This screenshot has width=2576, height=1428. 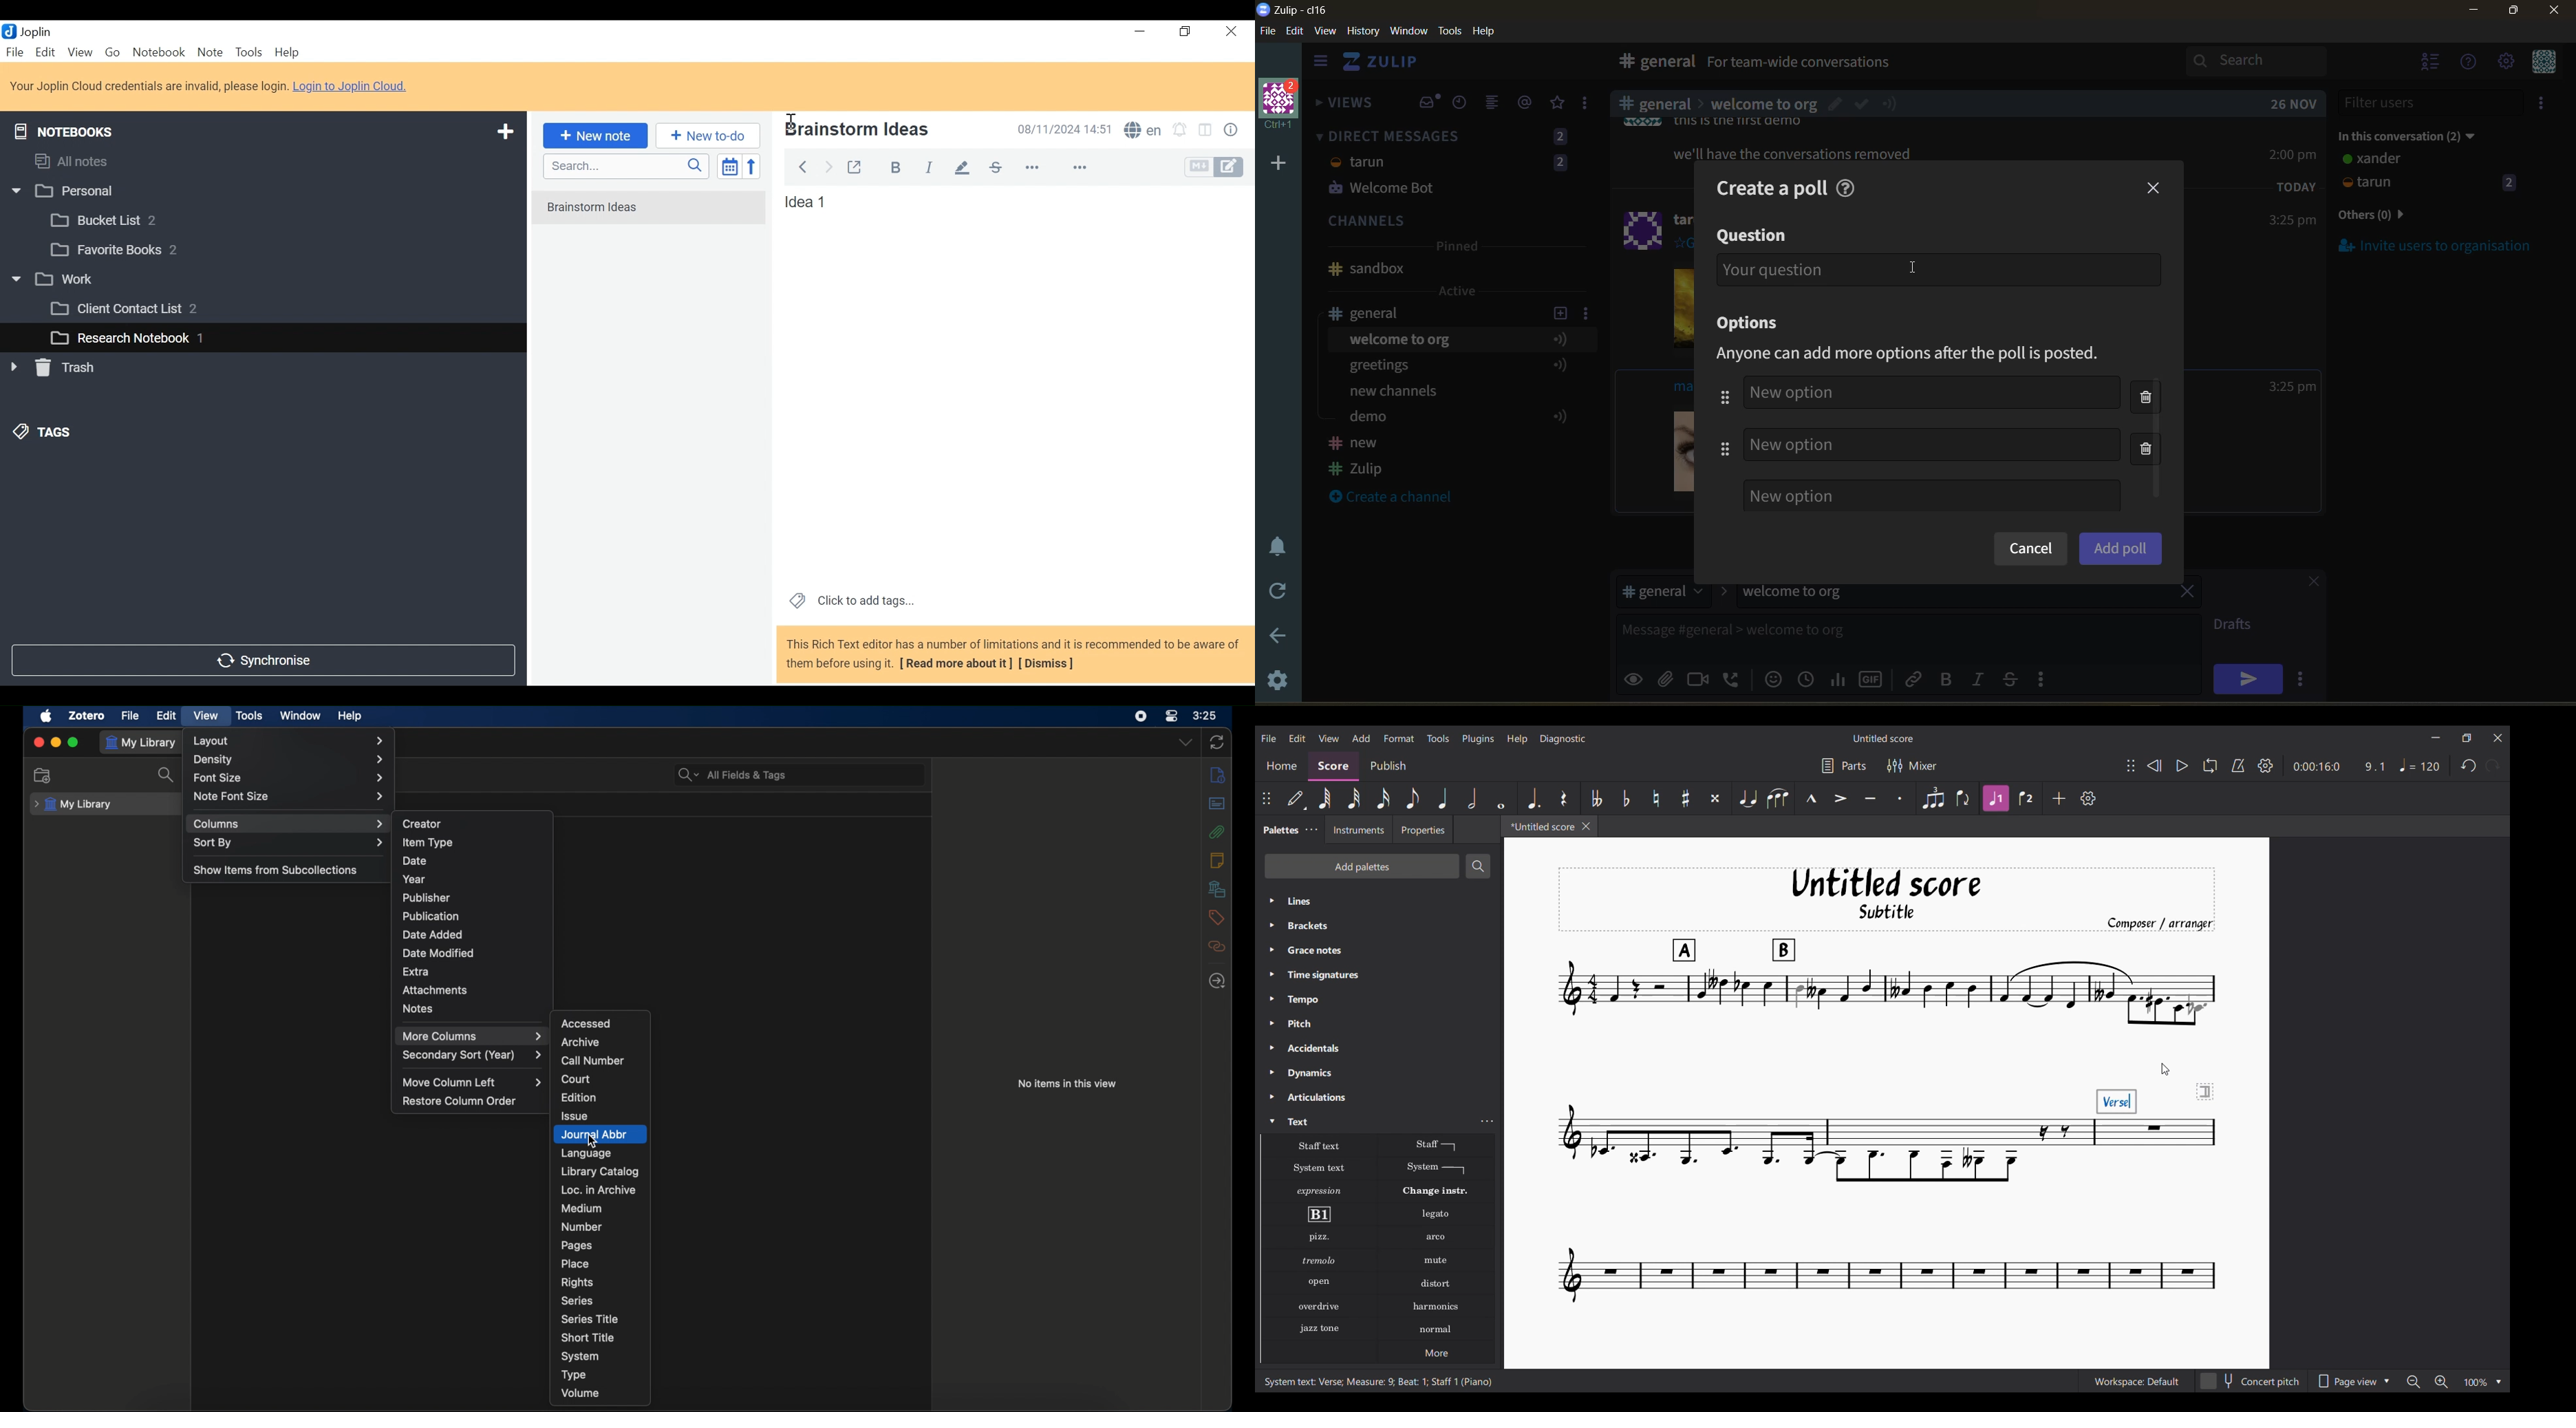 What do you see at coordinates (2420, 765) in the screenshot?
I see `Tempo` at bounding box center [2420, 765].